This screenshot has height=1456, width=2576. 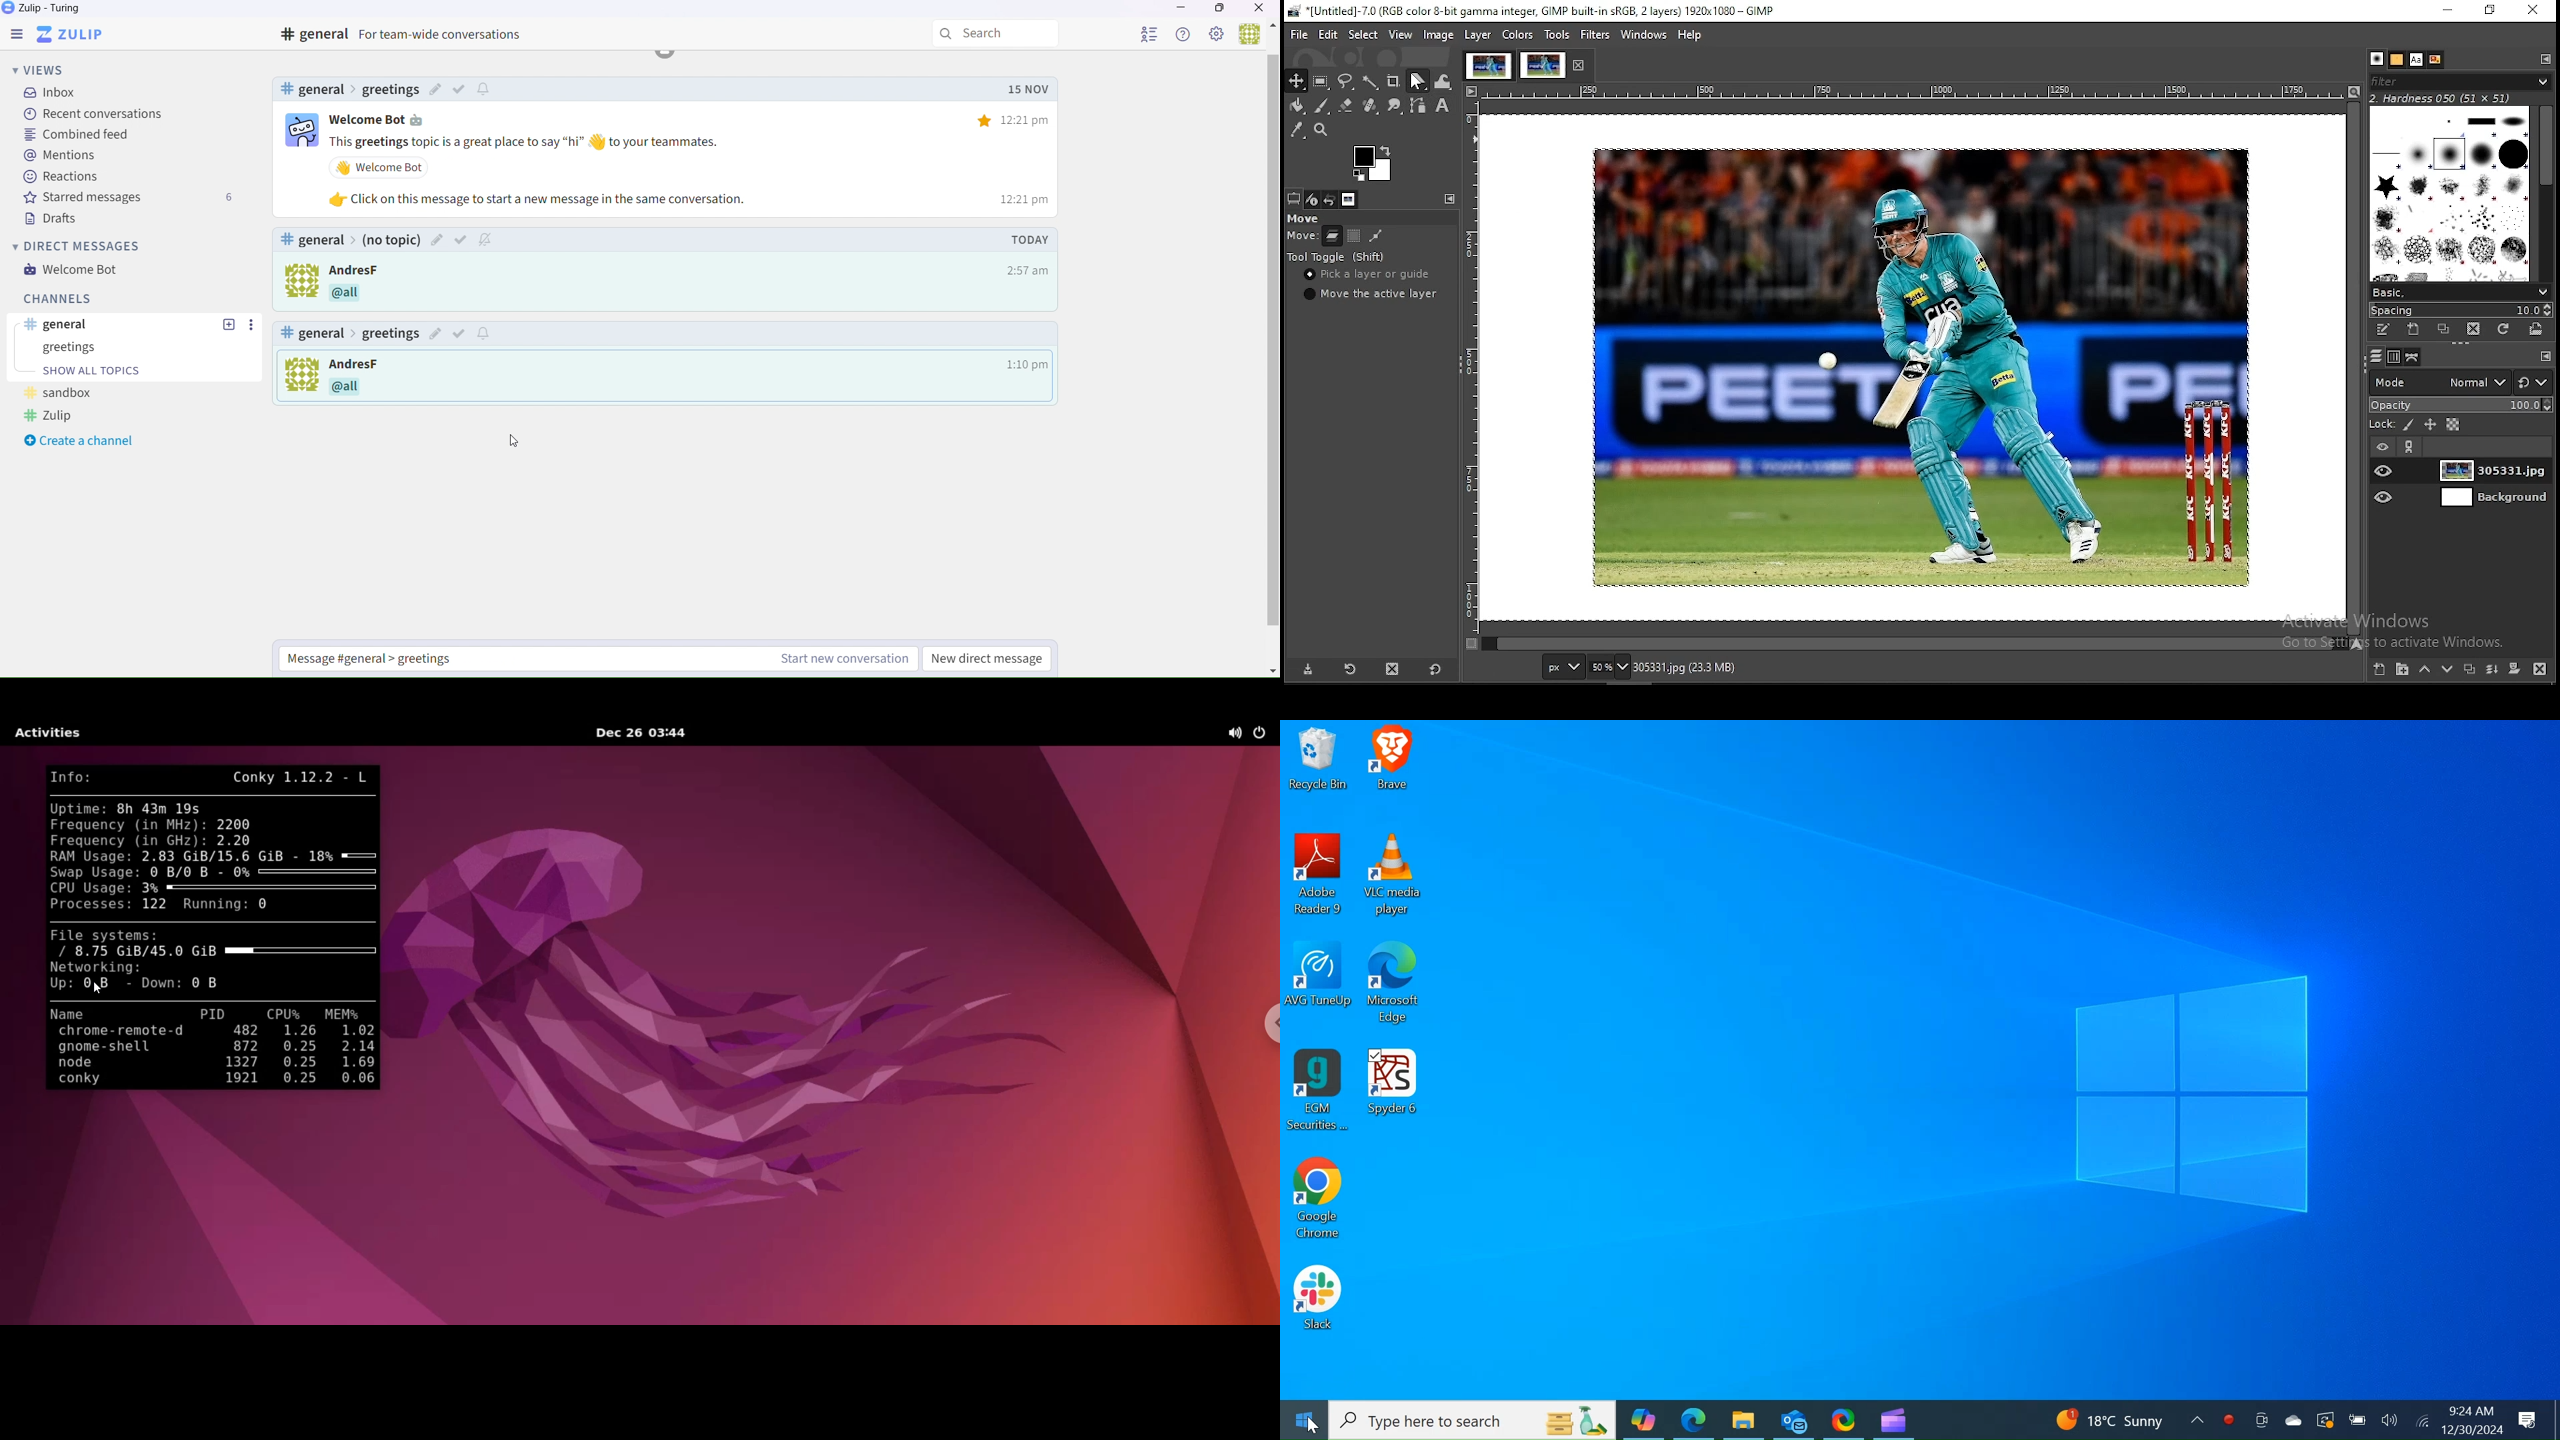 What do you see at coordinates (1303, 1421) in the screenshot?
I see `Windows` at bounding box center [1303, 1421].